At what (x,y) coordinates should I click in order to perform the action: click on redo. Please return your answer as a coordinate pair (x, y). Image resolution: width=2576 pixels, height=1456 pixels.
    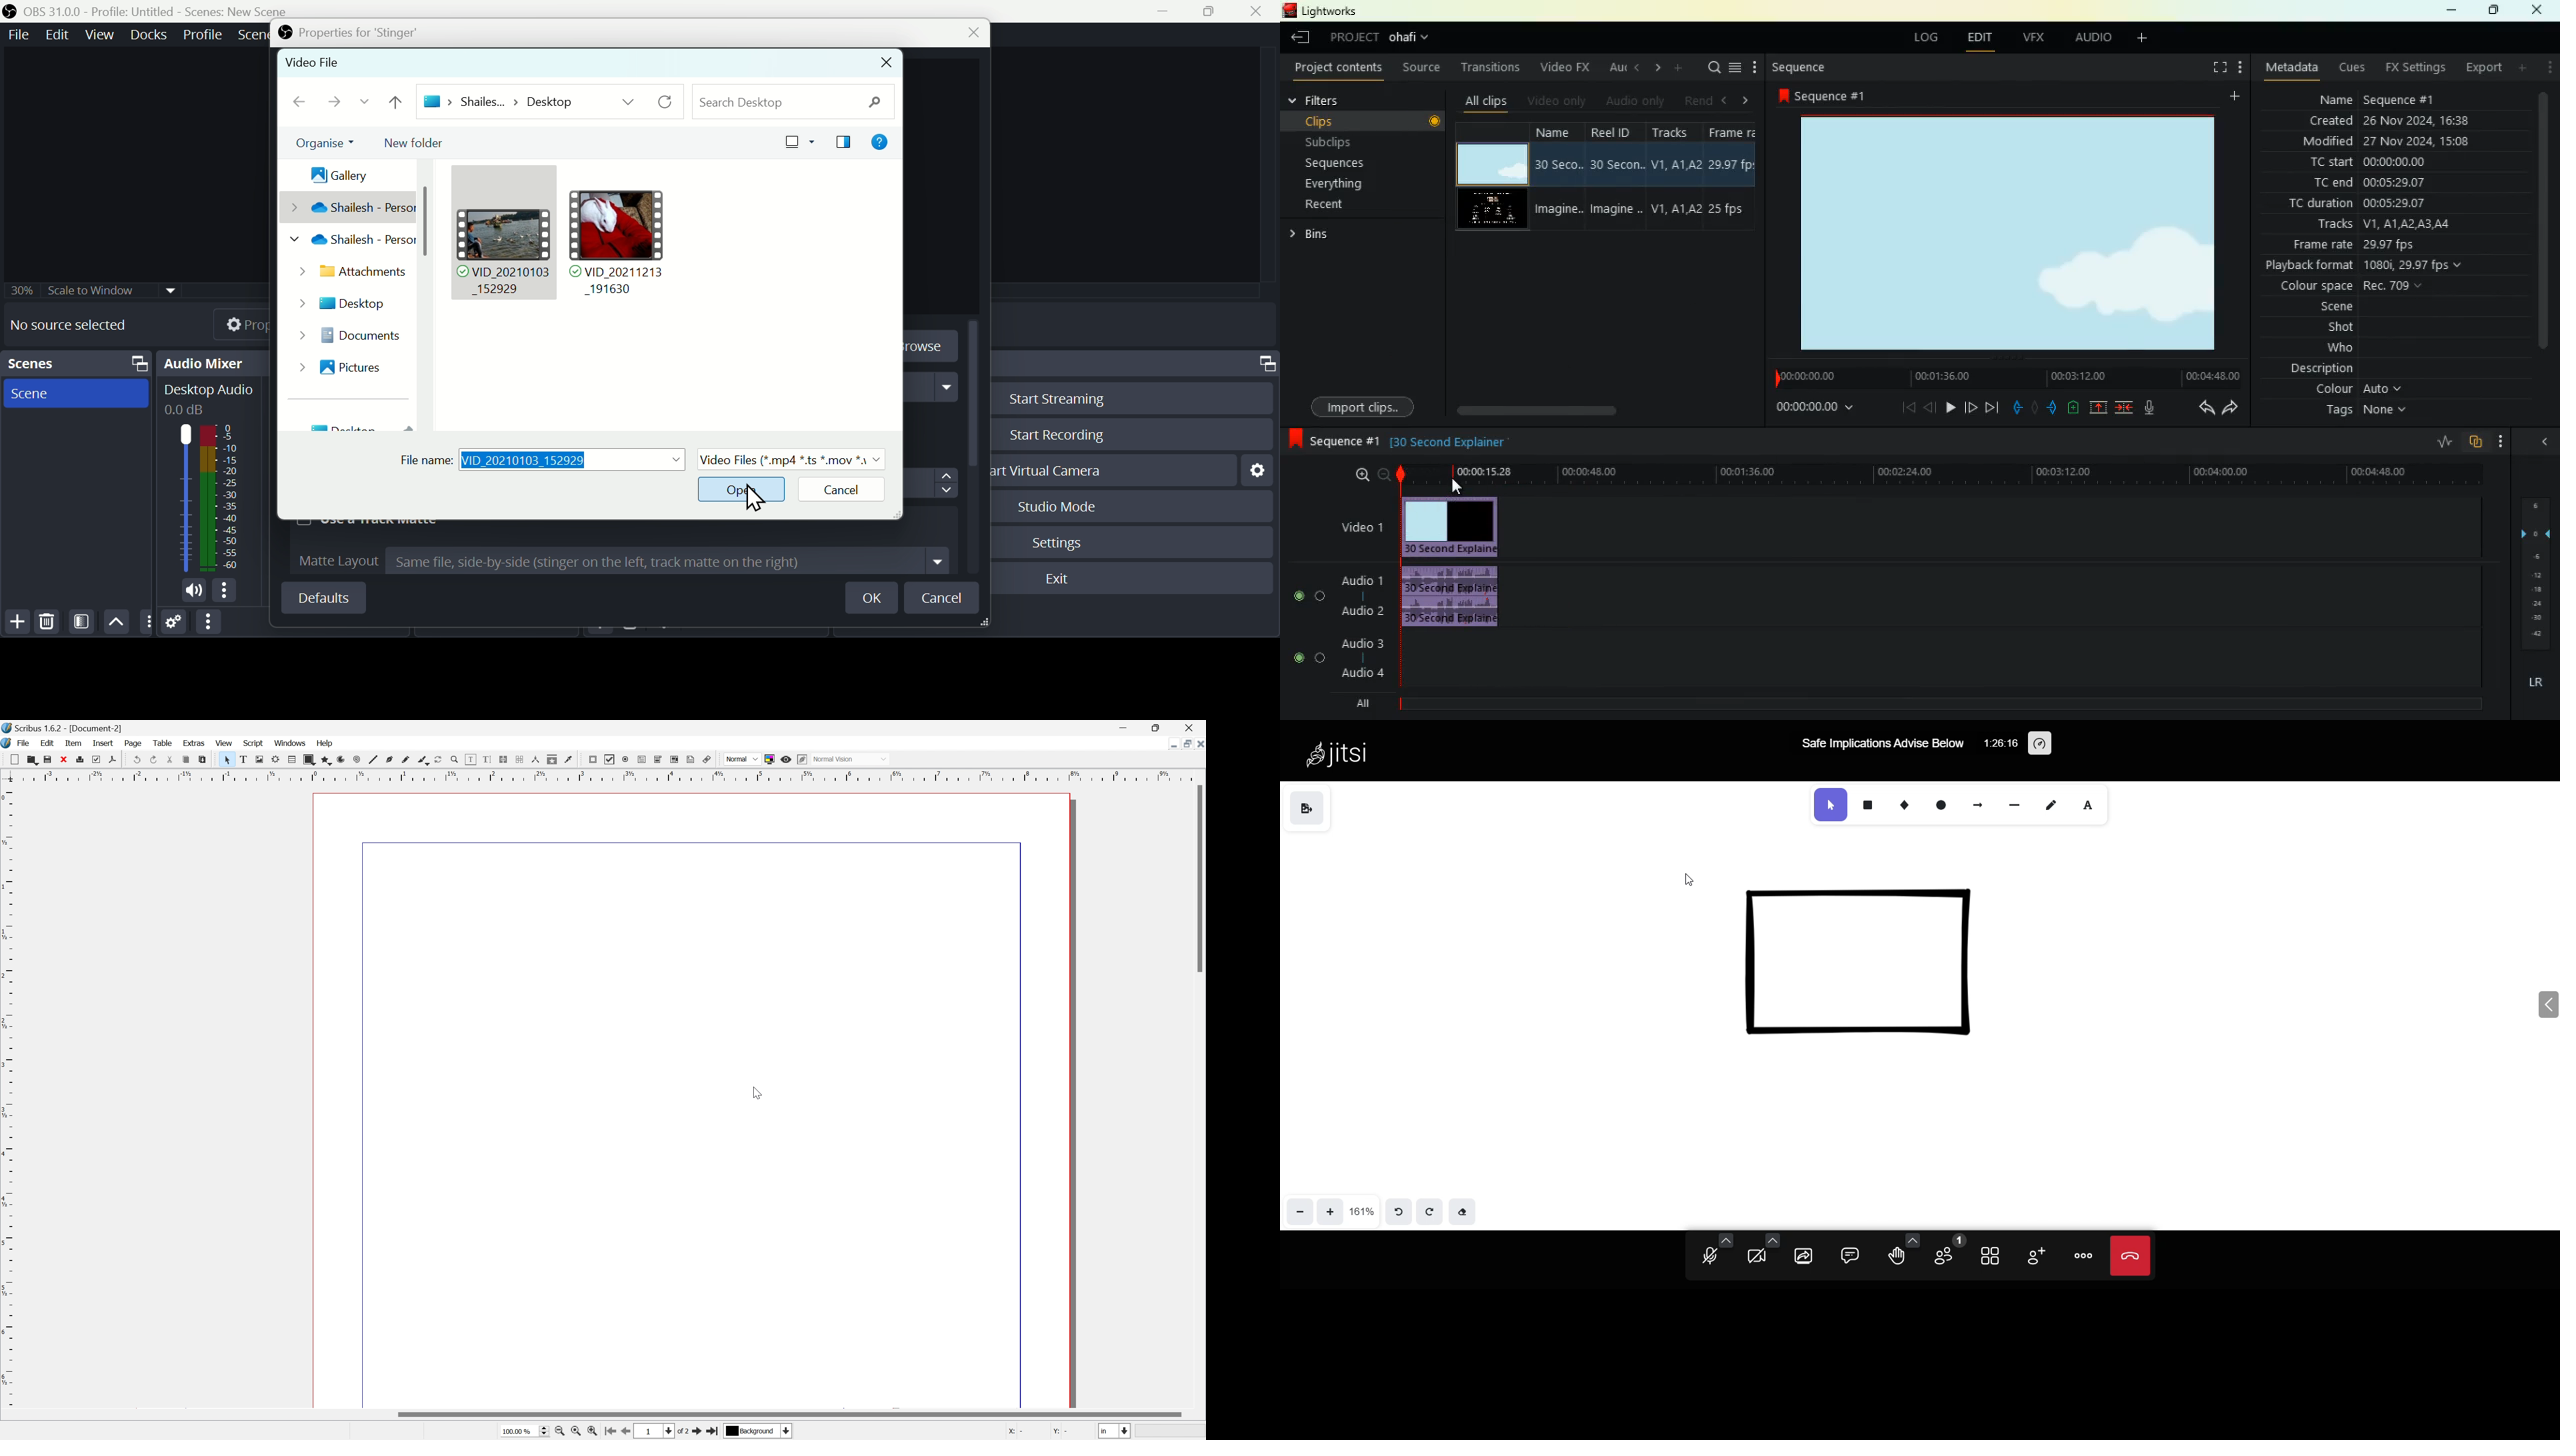
    Looking at the image, I should click on (1431, 1211).